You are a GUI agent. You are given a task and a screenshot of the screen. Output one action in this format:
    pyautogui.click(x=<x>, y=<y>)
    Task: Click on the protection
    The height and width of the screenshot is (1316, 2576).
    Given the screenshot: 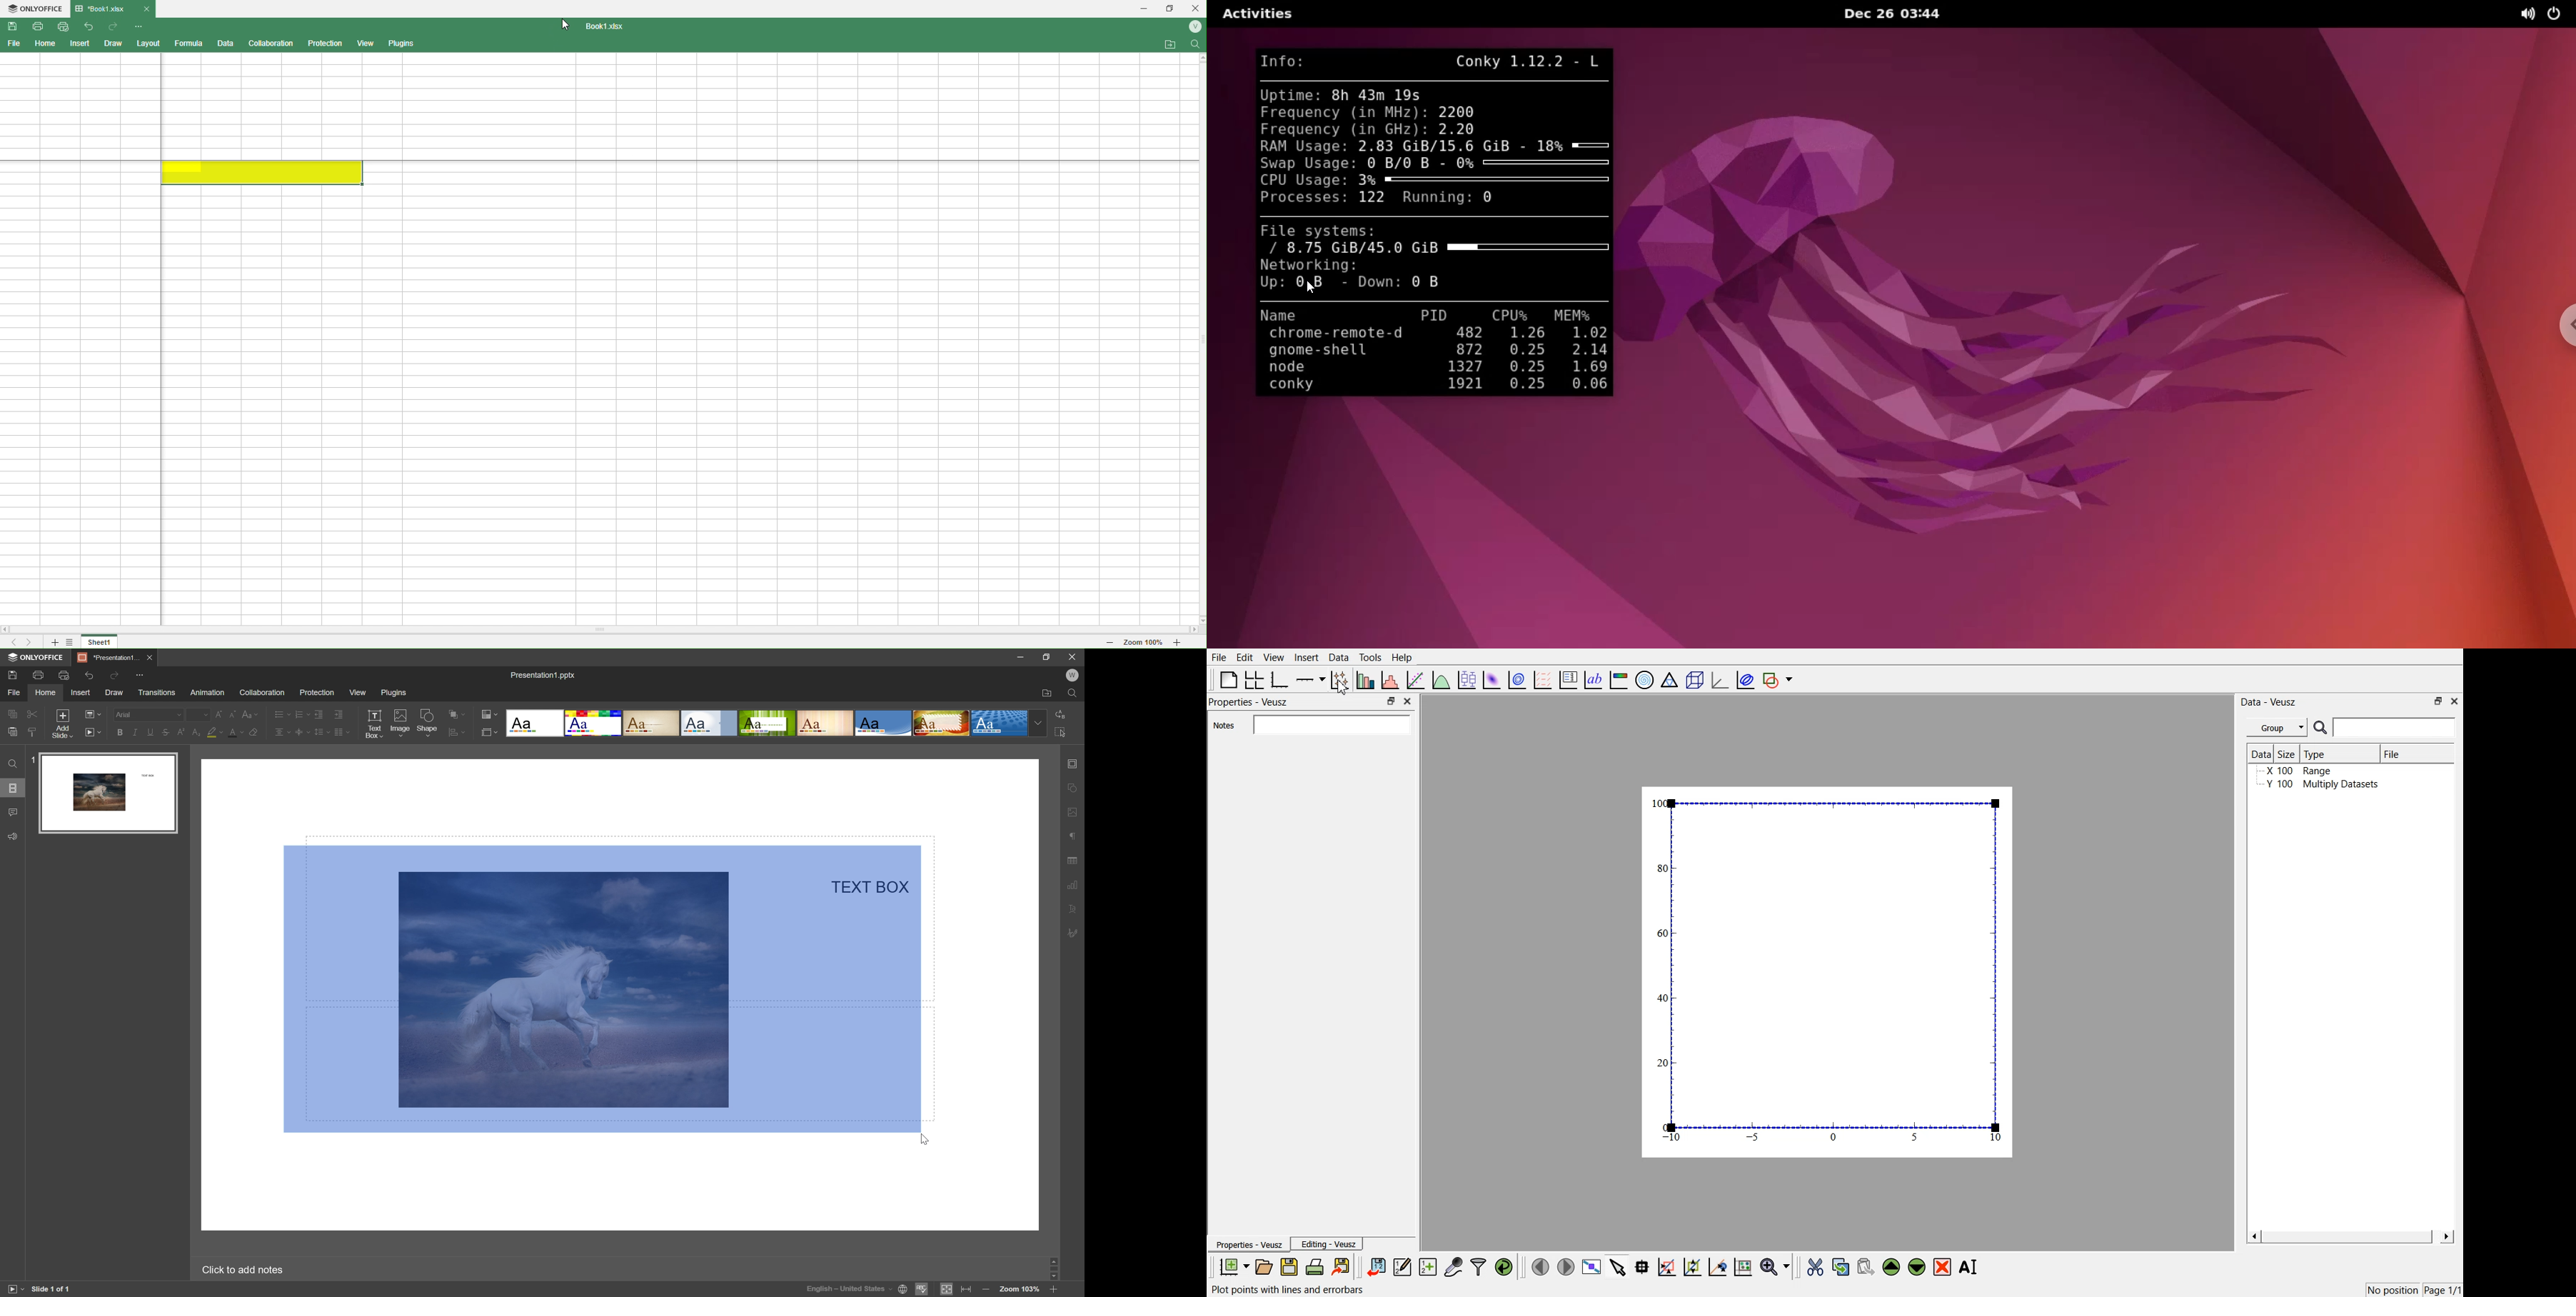 What is the action you would take?
    pyautogui.click(x=316, y=693)
    